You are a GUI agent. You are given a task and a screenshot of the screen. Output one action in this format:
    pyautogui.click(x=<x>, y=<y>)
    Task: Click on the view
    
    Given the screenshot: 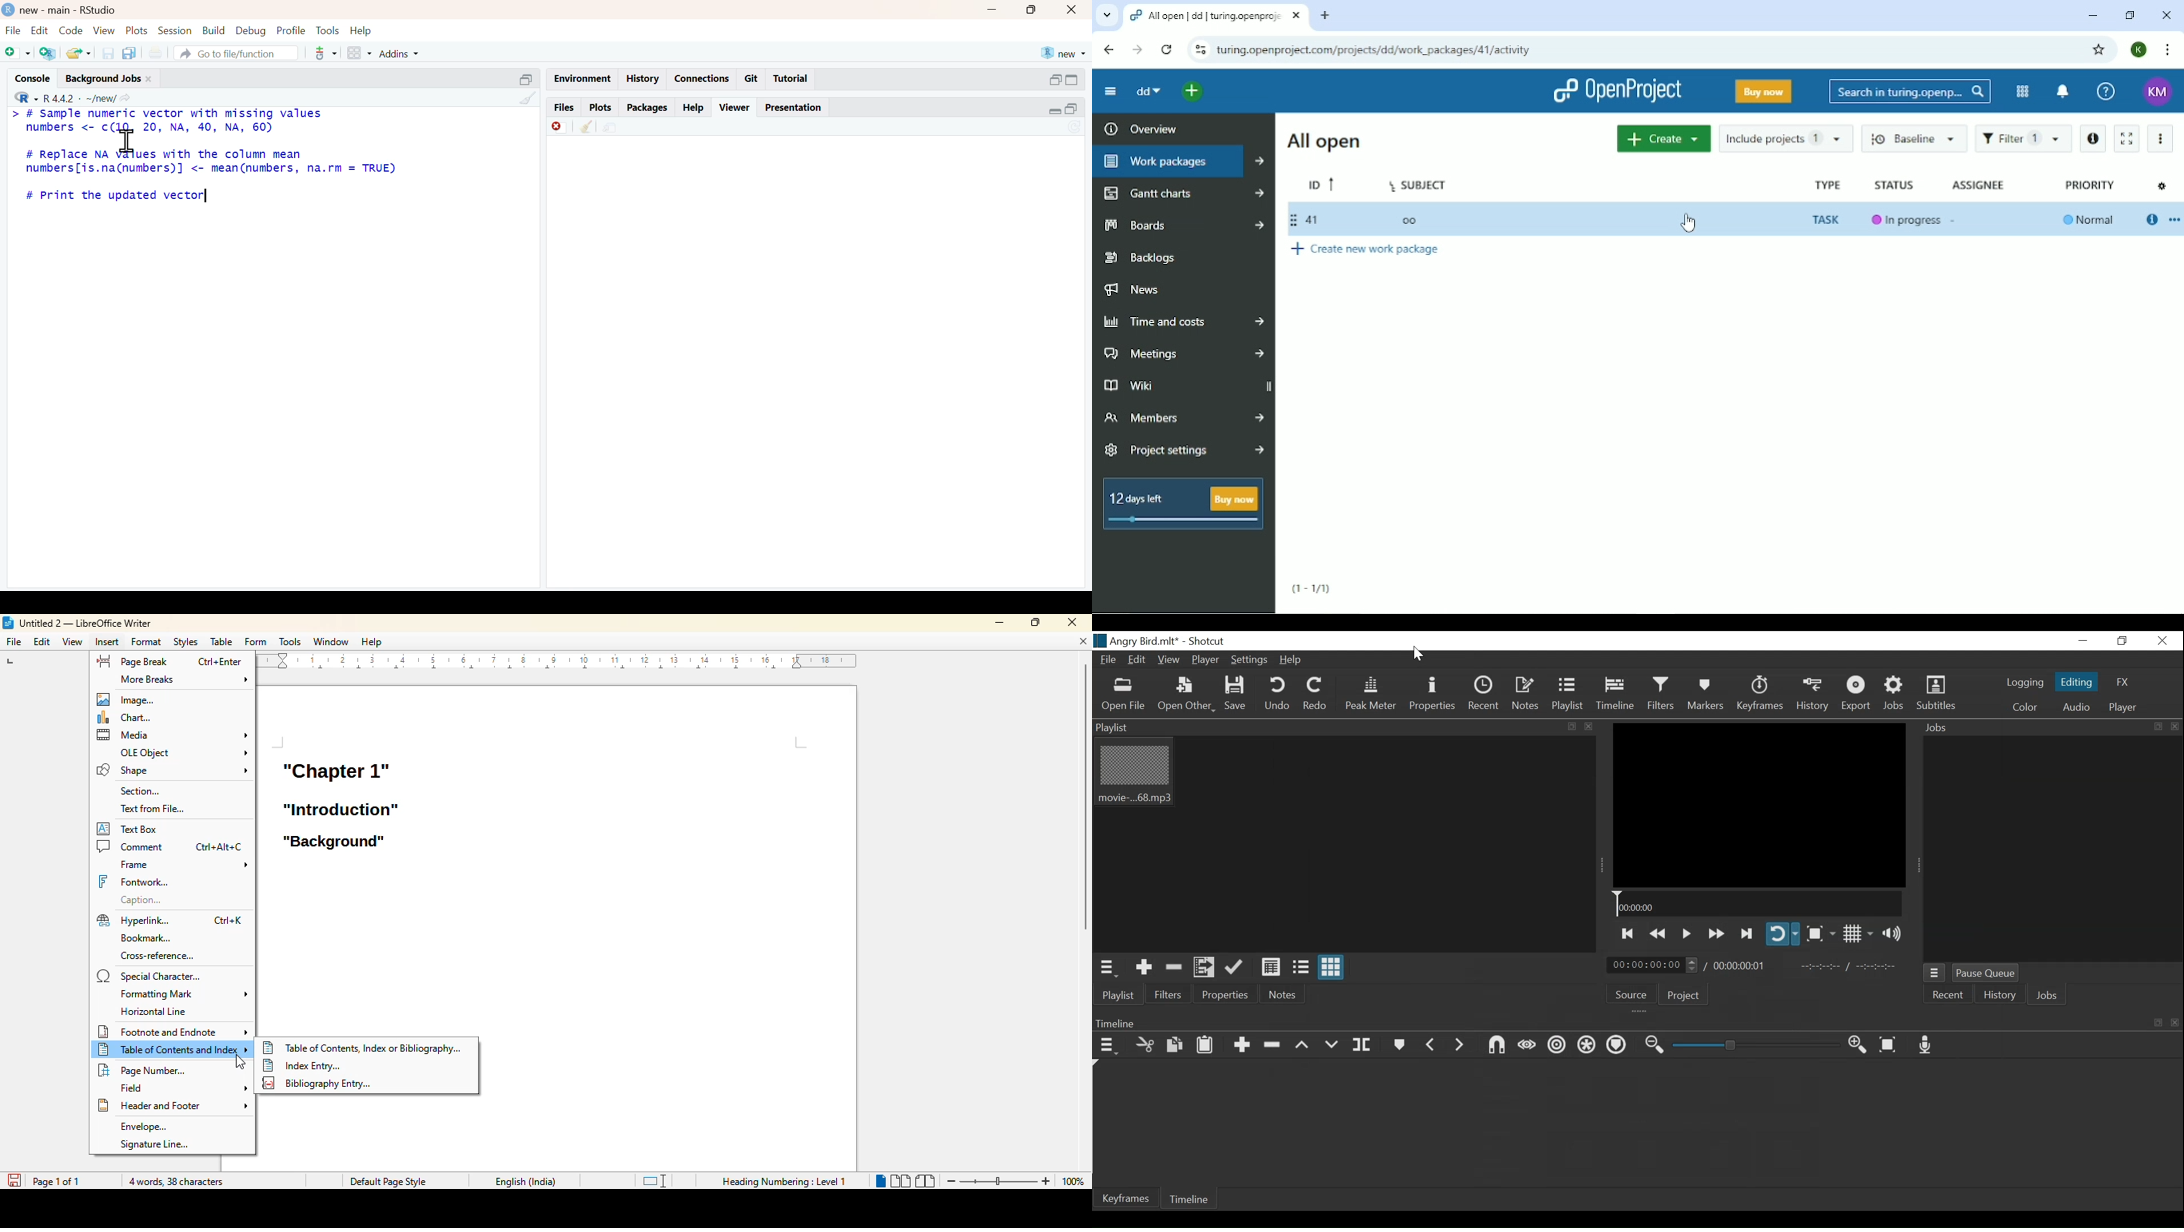 What is the action you would take?
    pyautogui.click(x=72, y=642)
    